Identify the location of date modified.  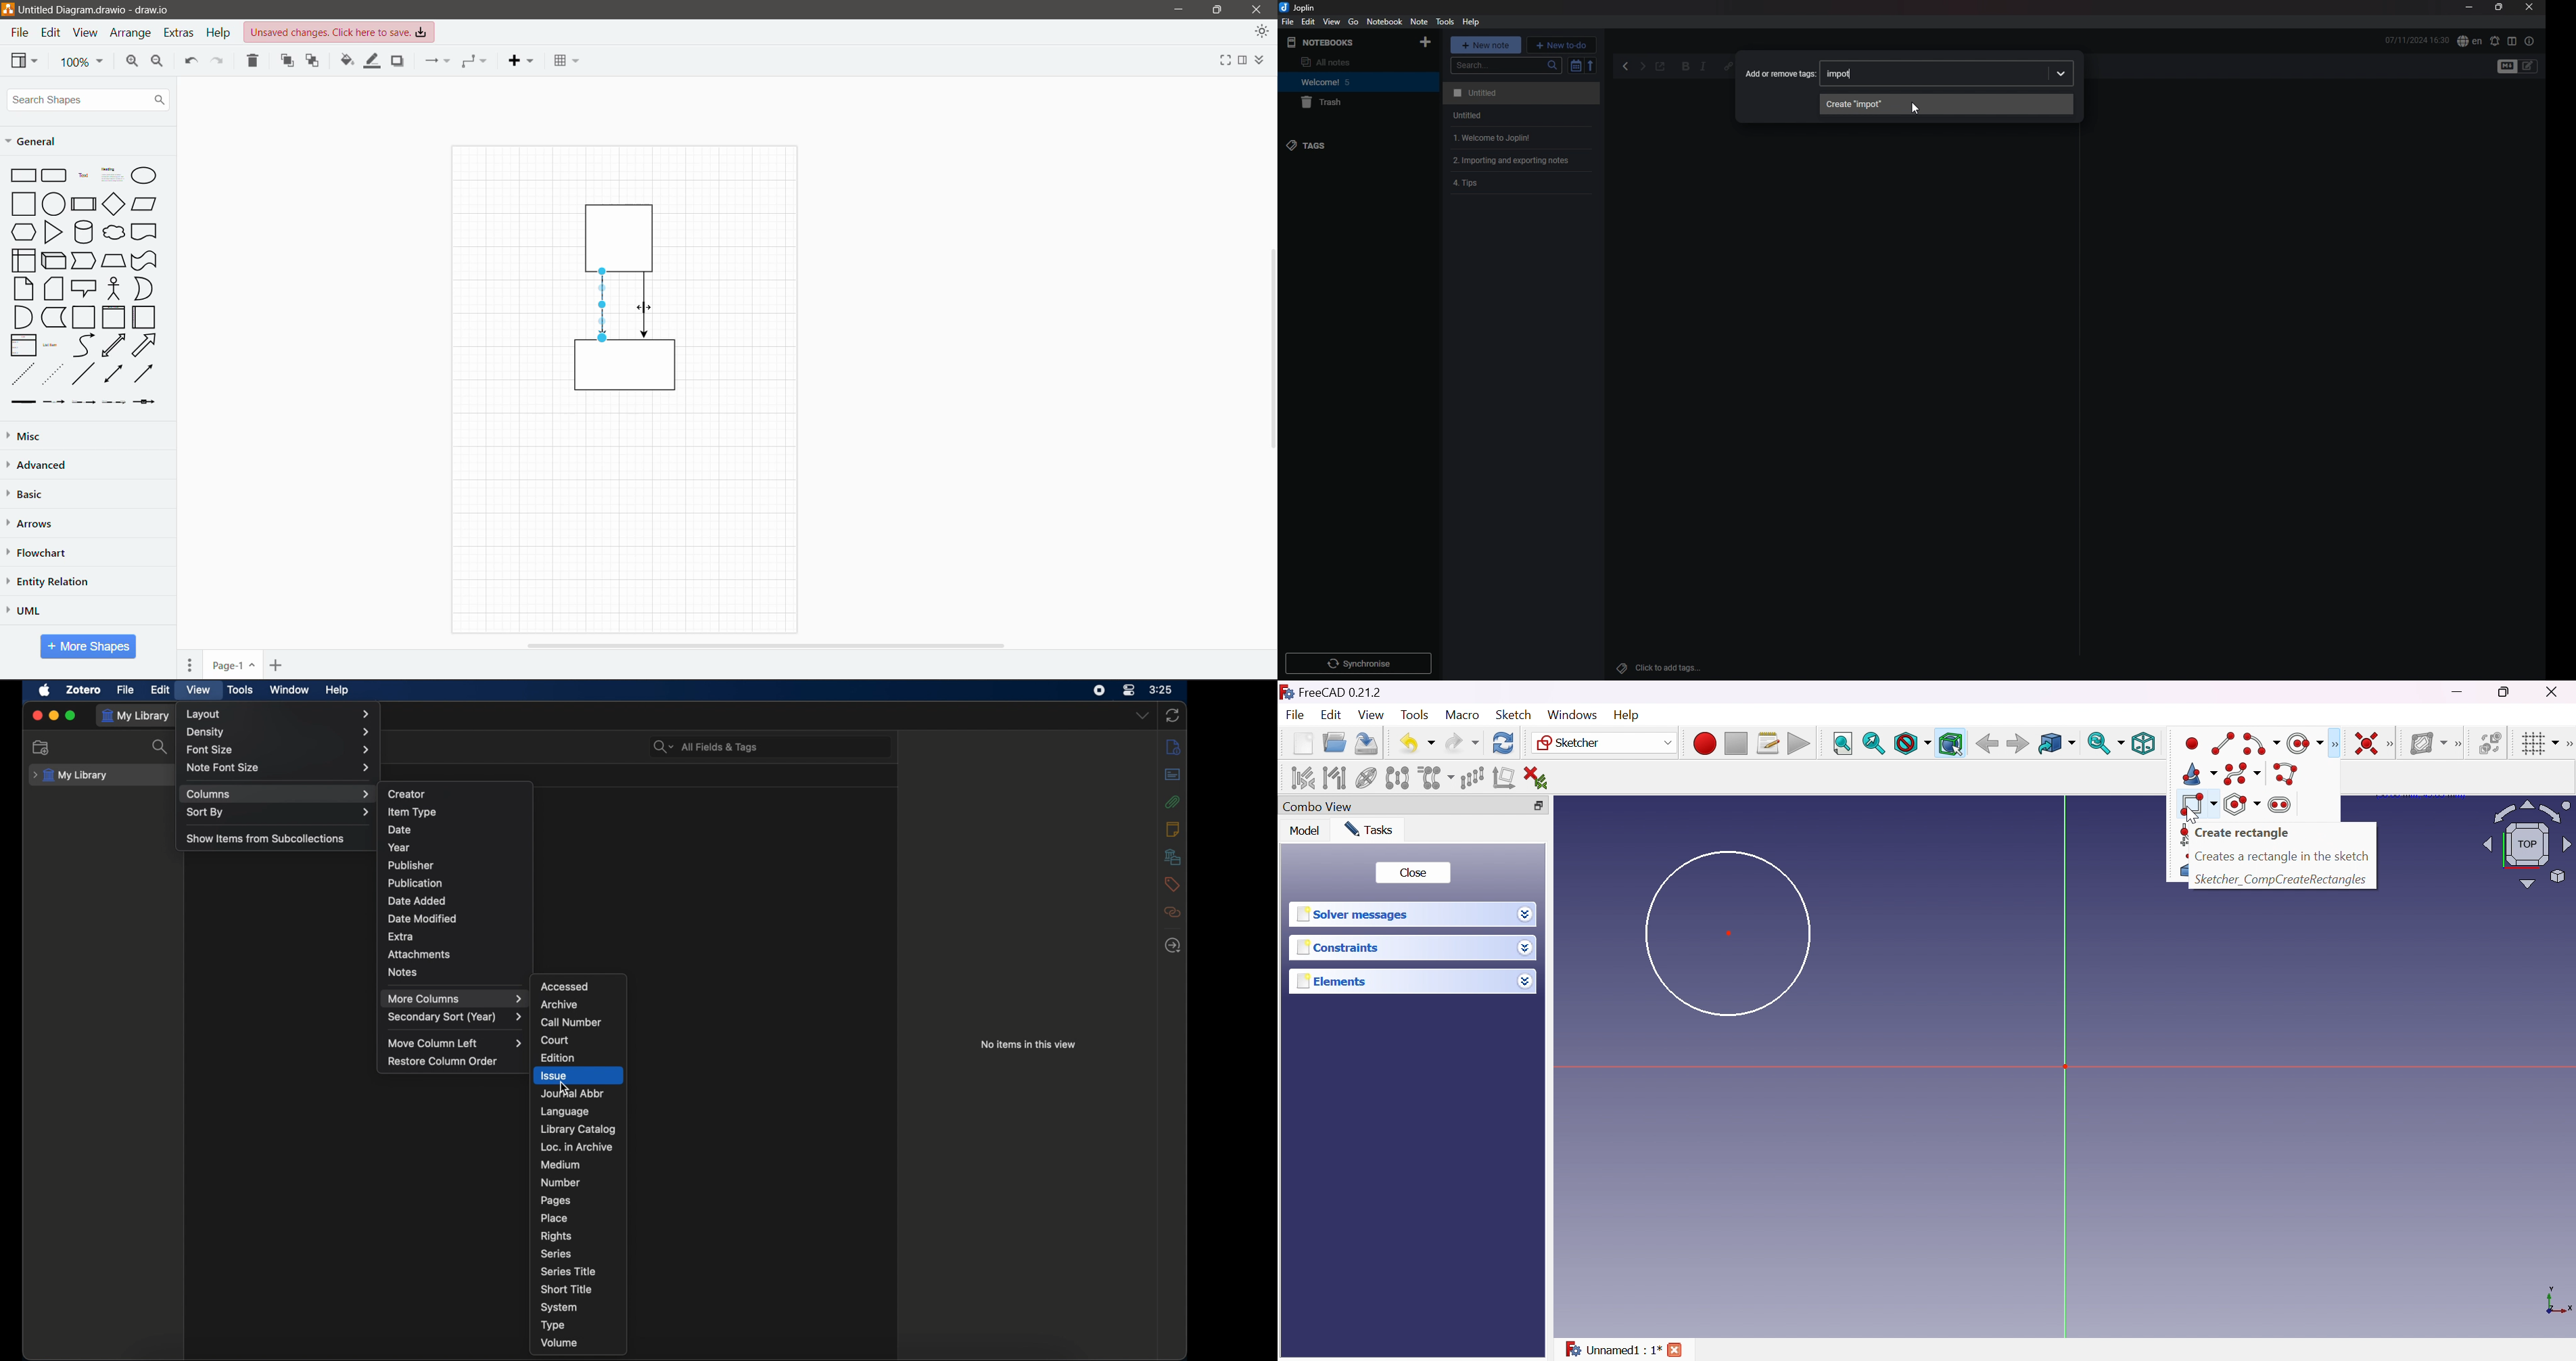
(423, 918).